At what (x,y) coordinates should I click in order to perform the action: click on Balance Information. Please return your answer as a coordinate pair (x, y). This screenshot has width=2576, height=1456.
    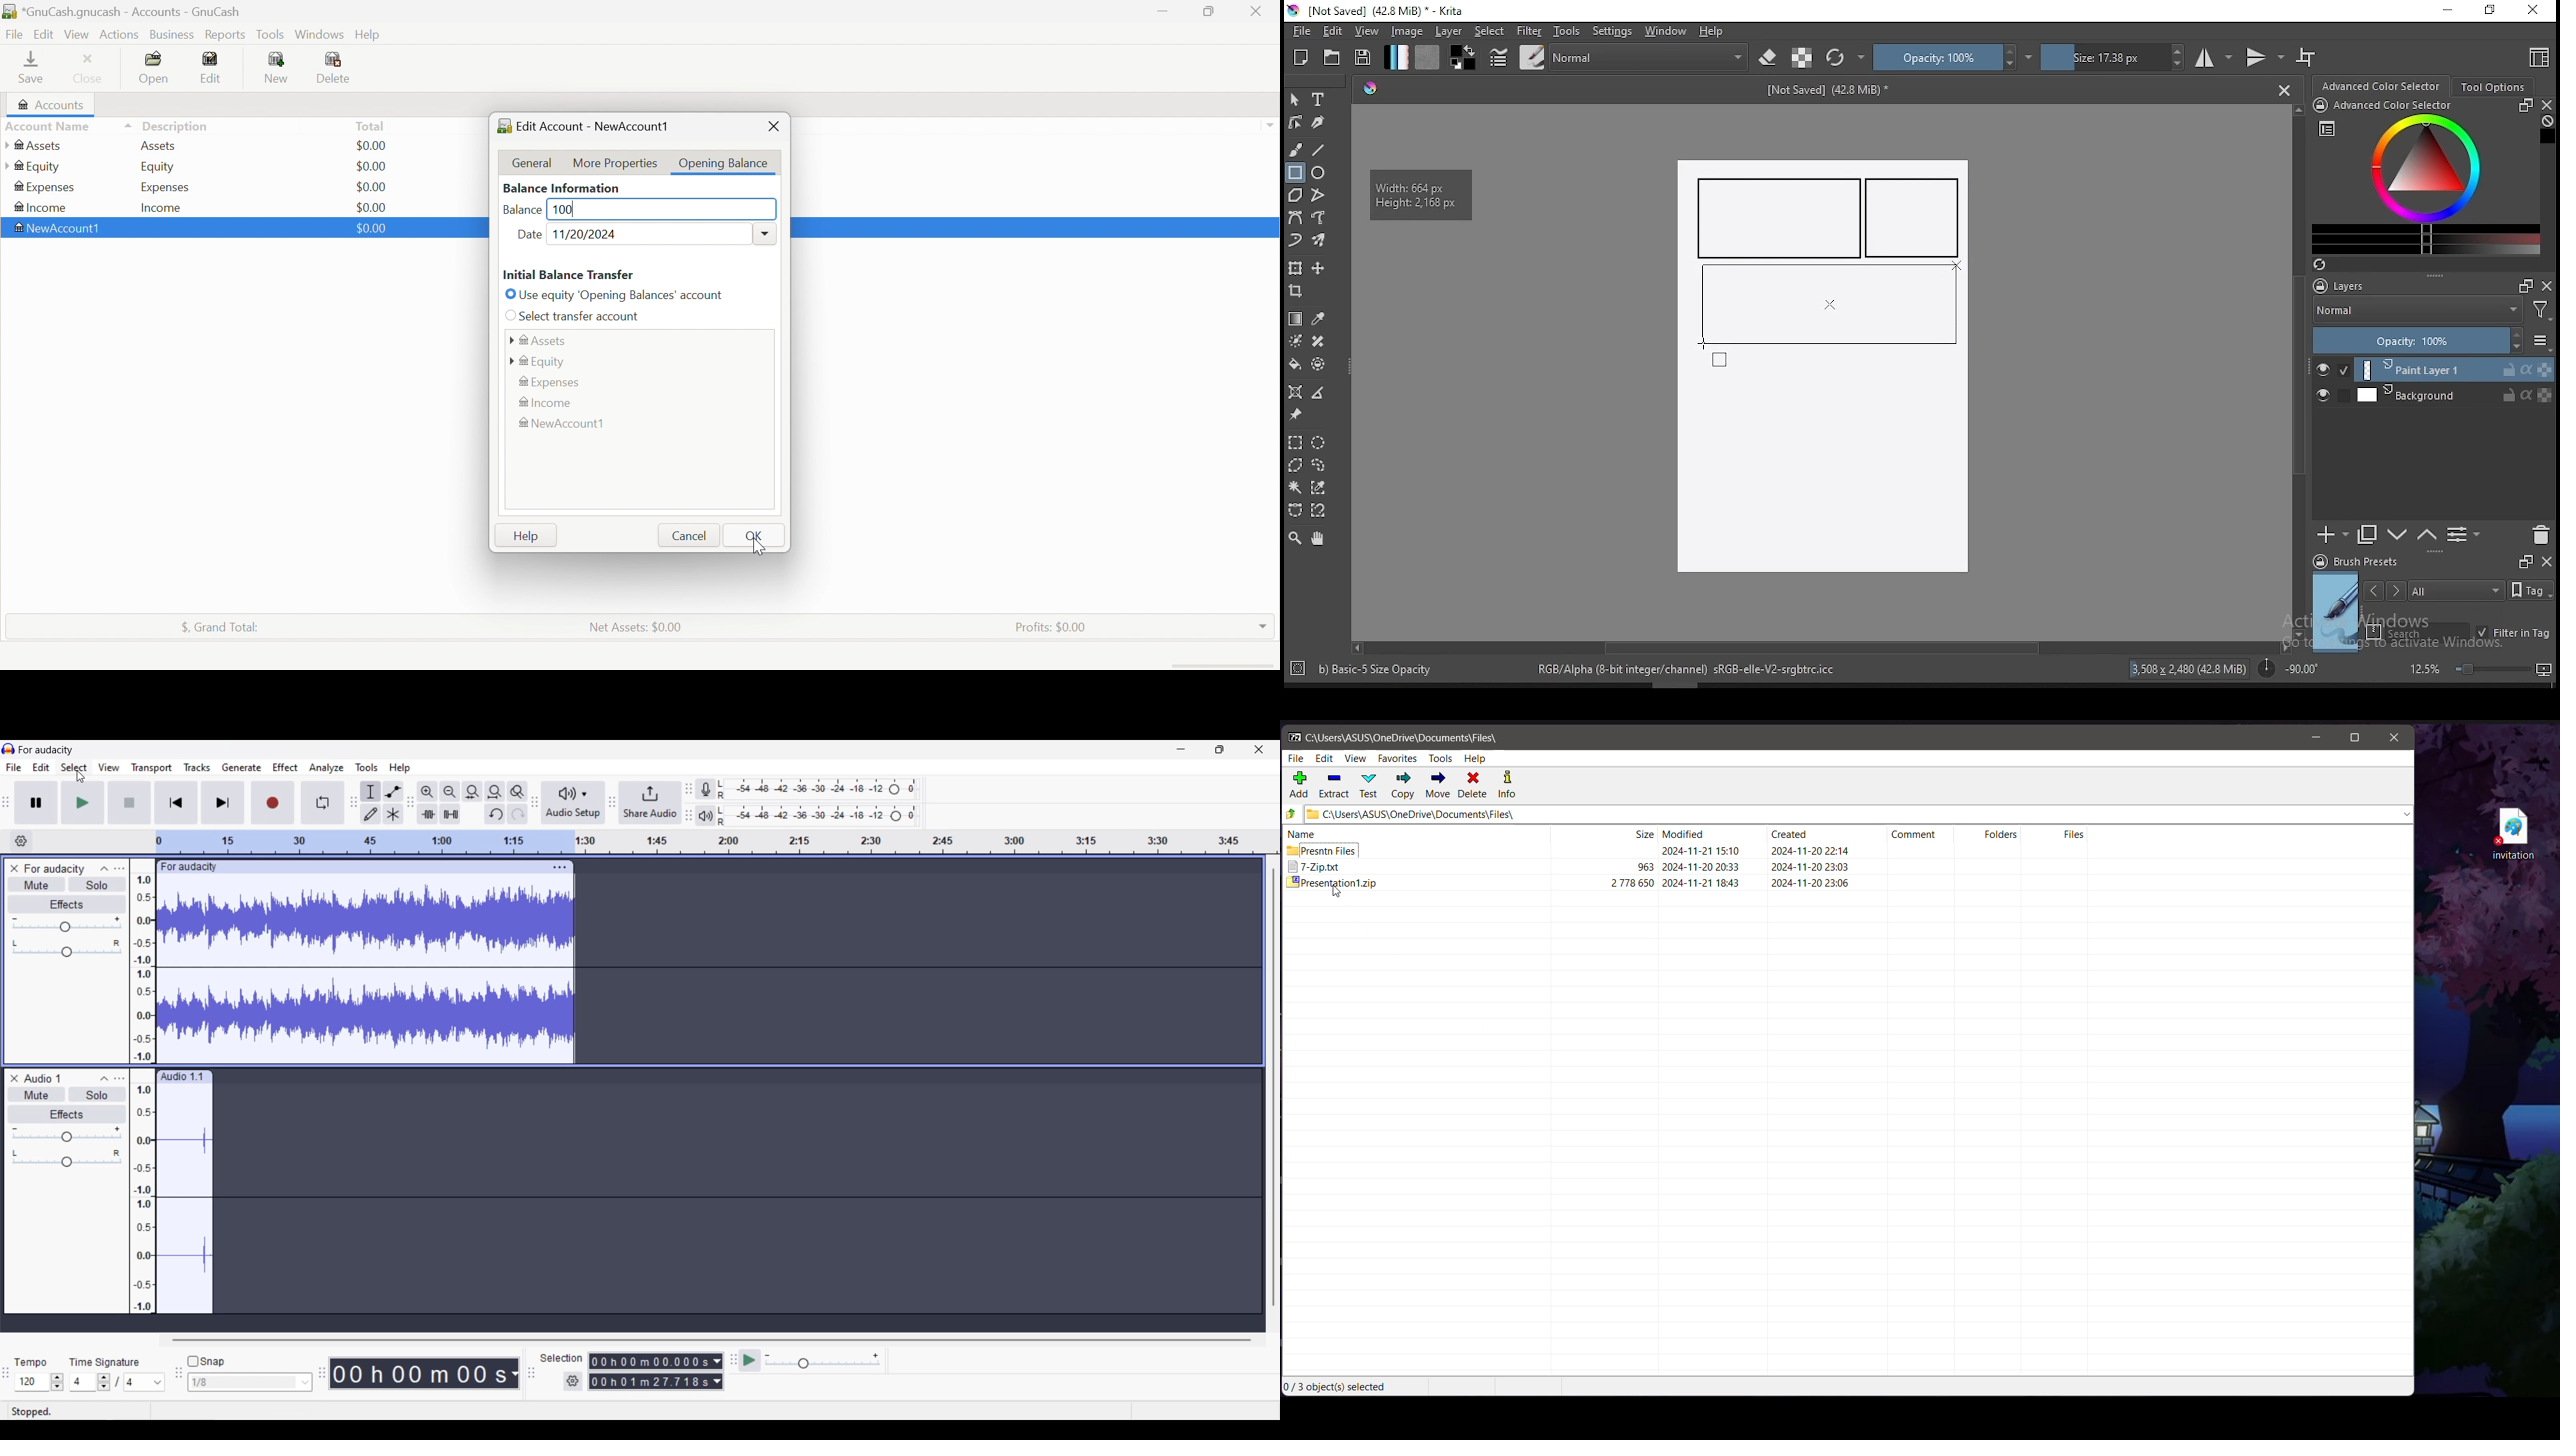
    Looking at the image, I should click on (563, 187).